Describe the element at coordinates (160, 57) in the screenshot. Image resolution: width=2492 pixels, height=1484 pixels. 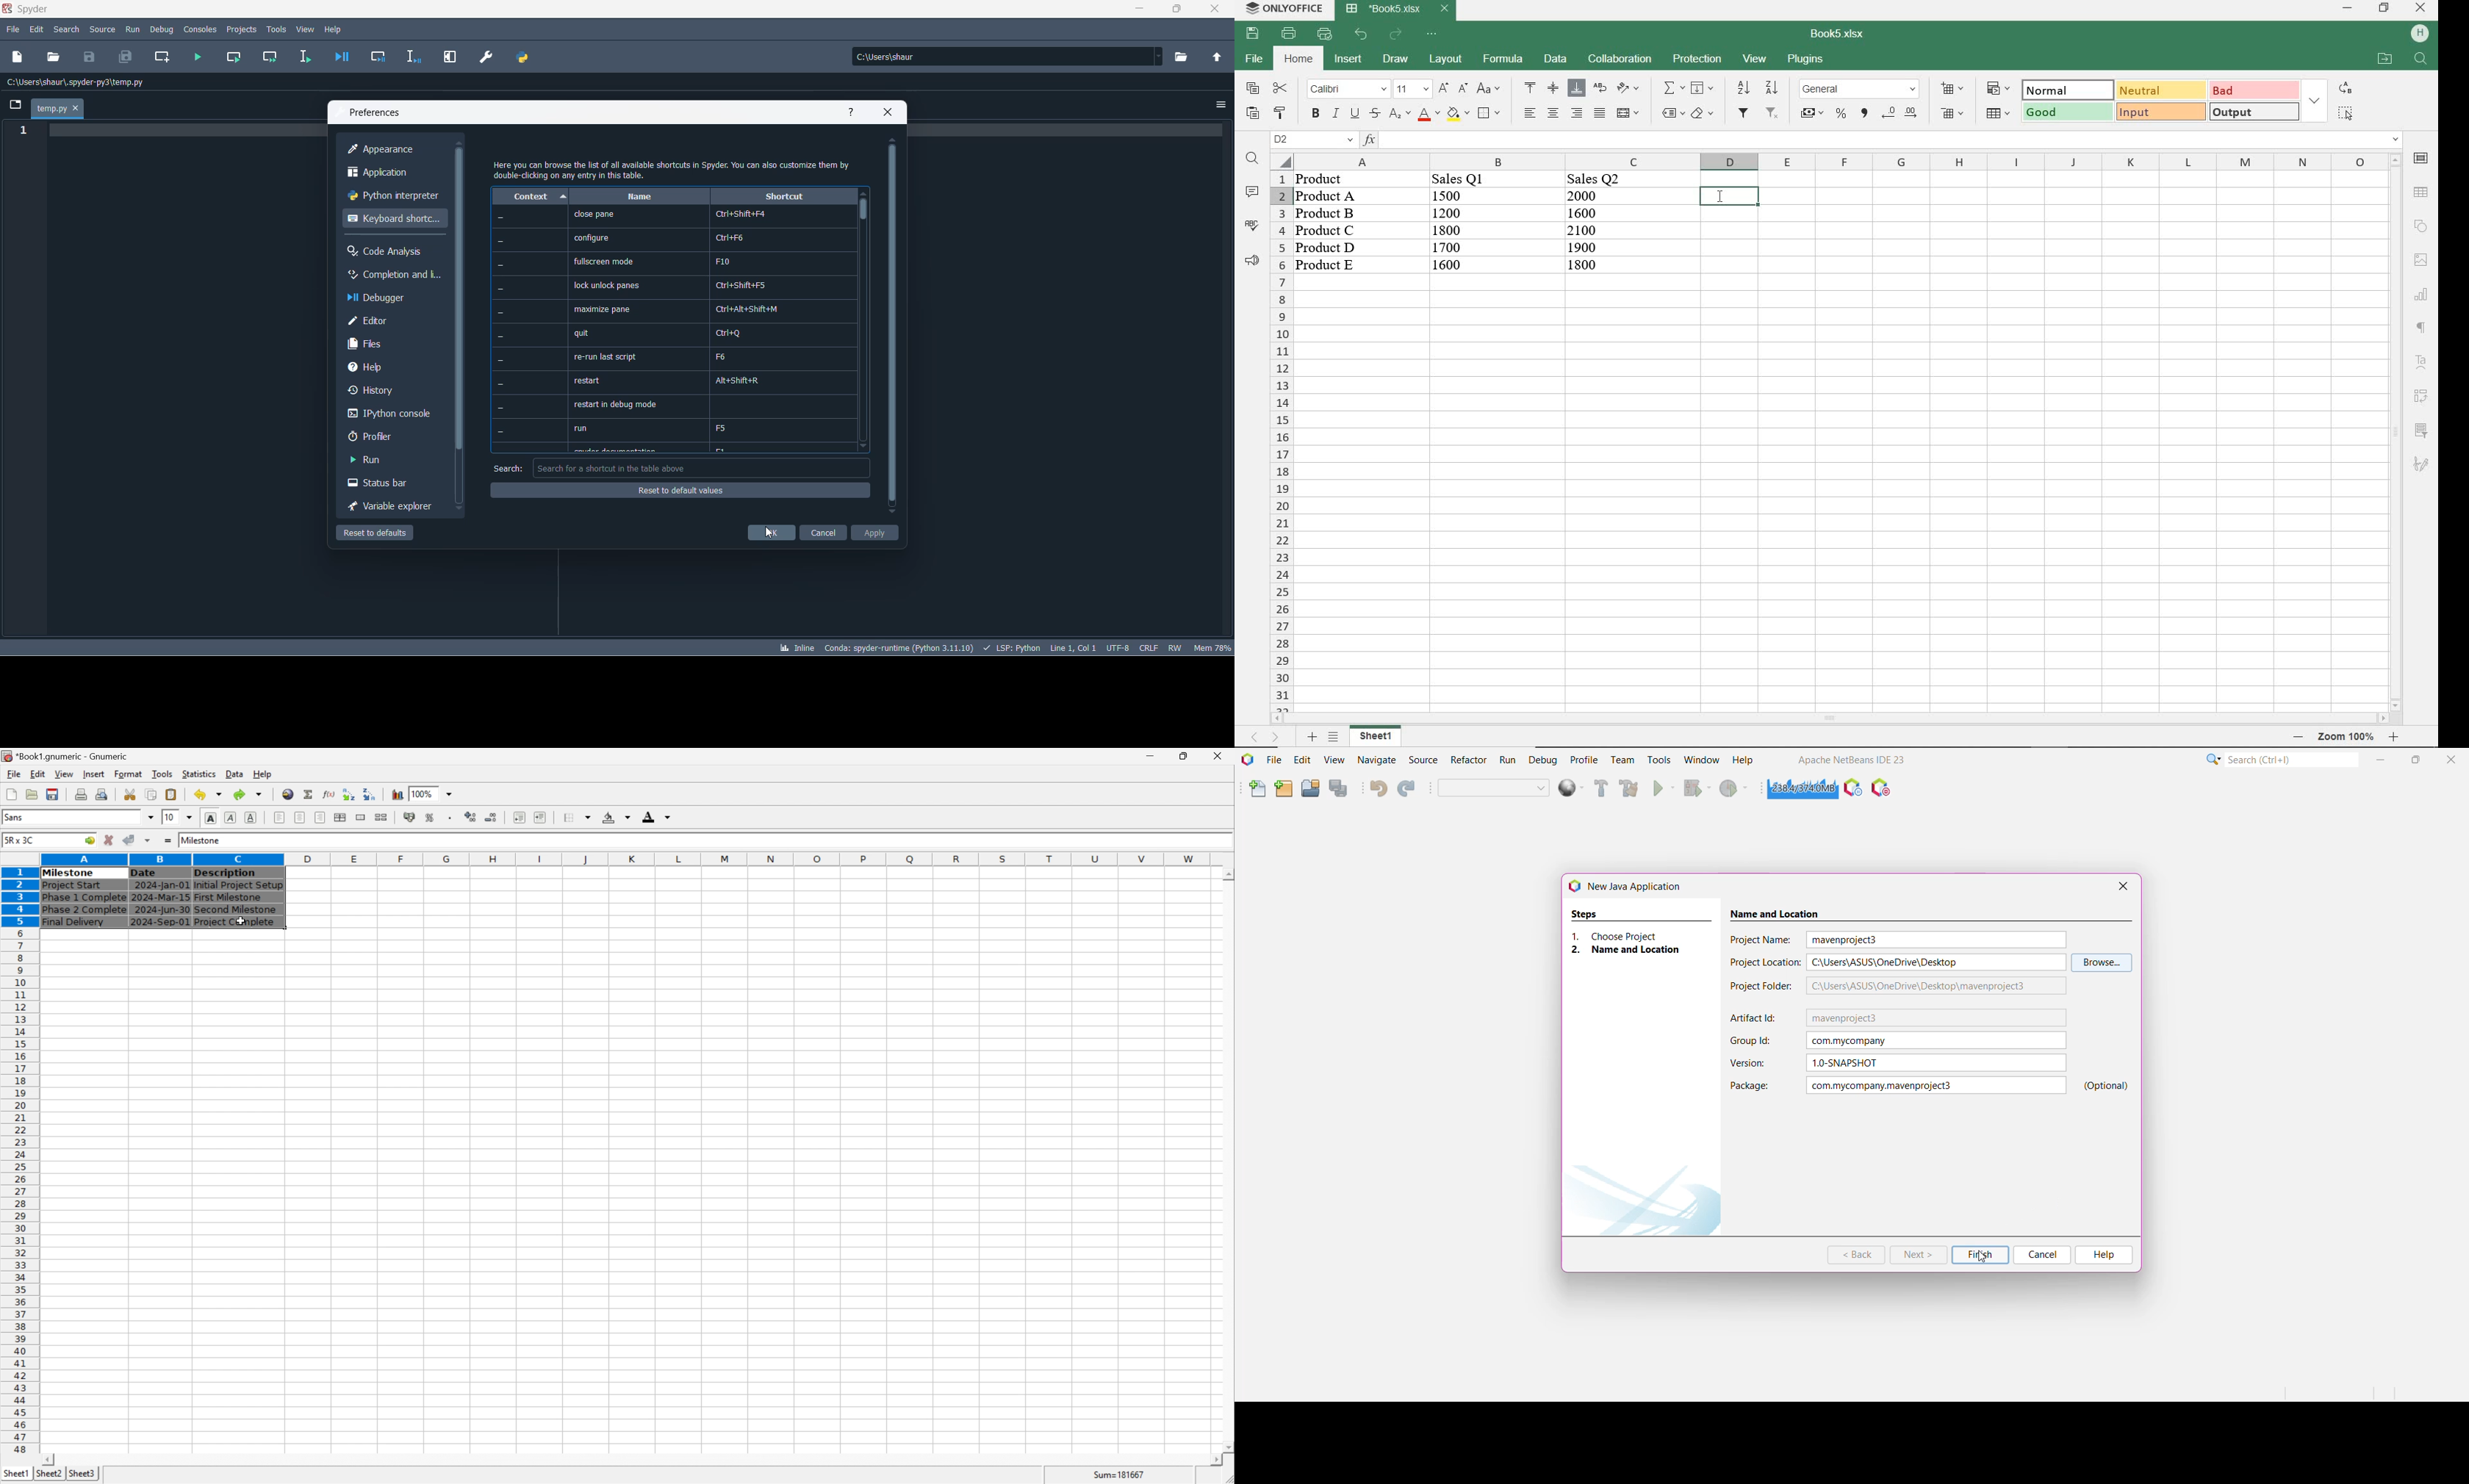
I see `create new cell` at that location.